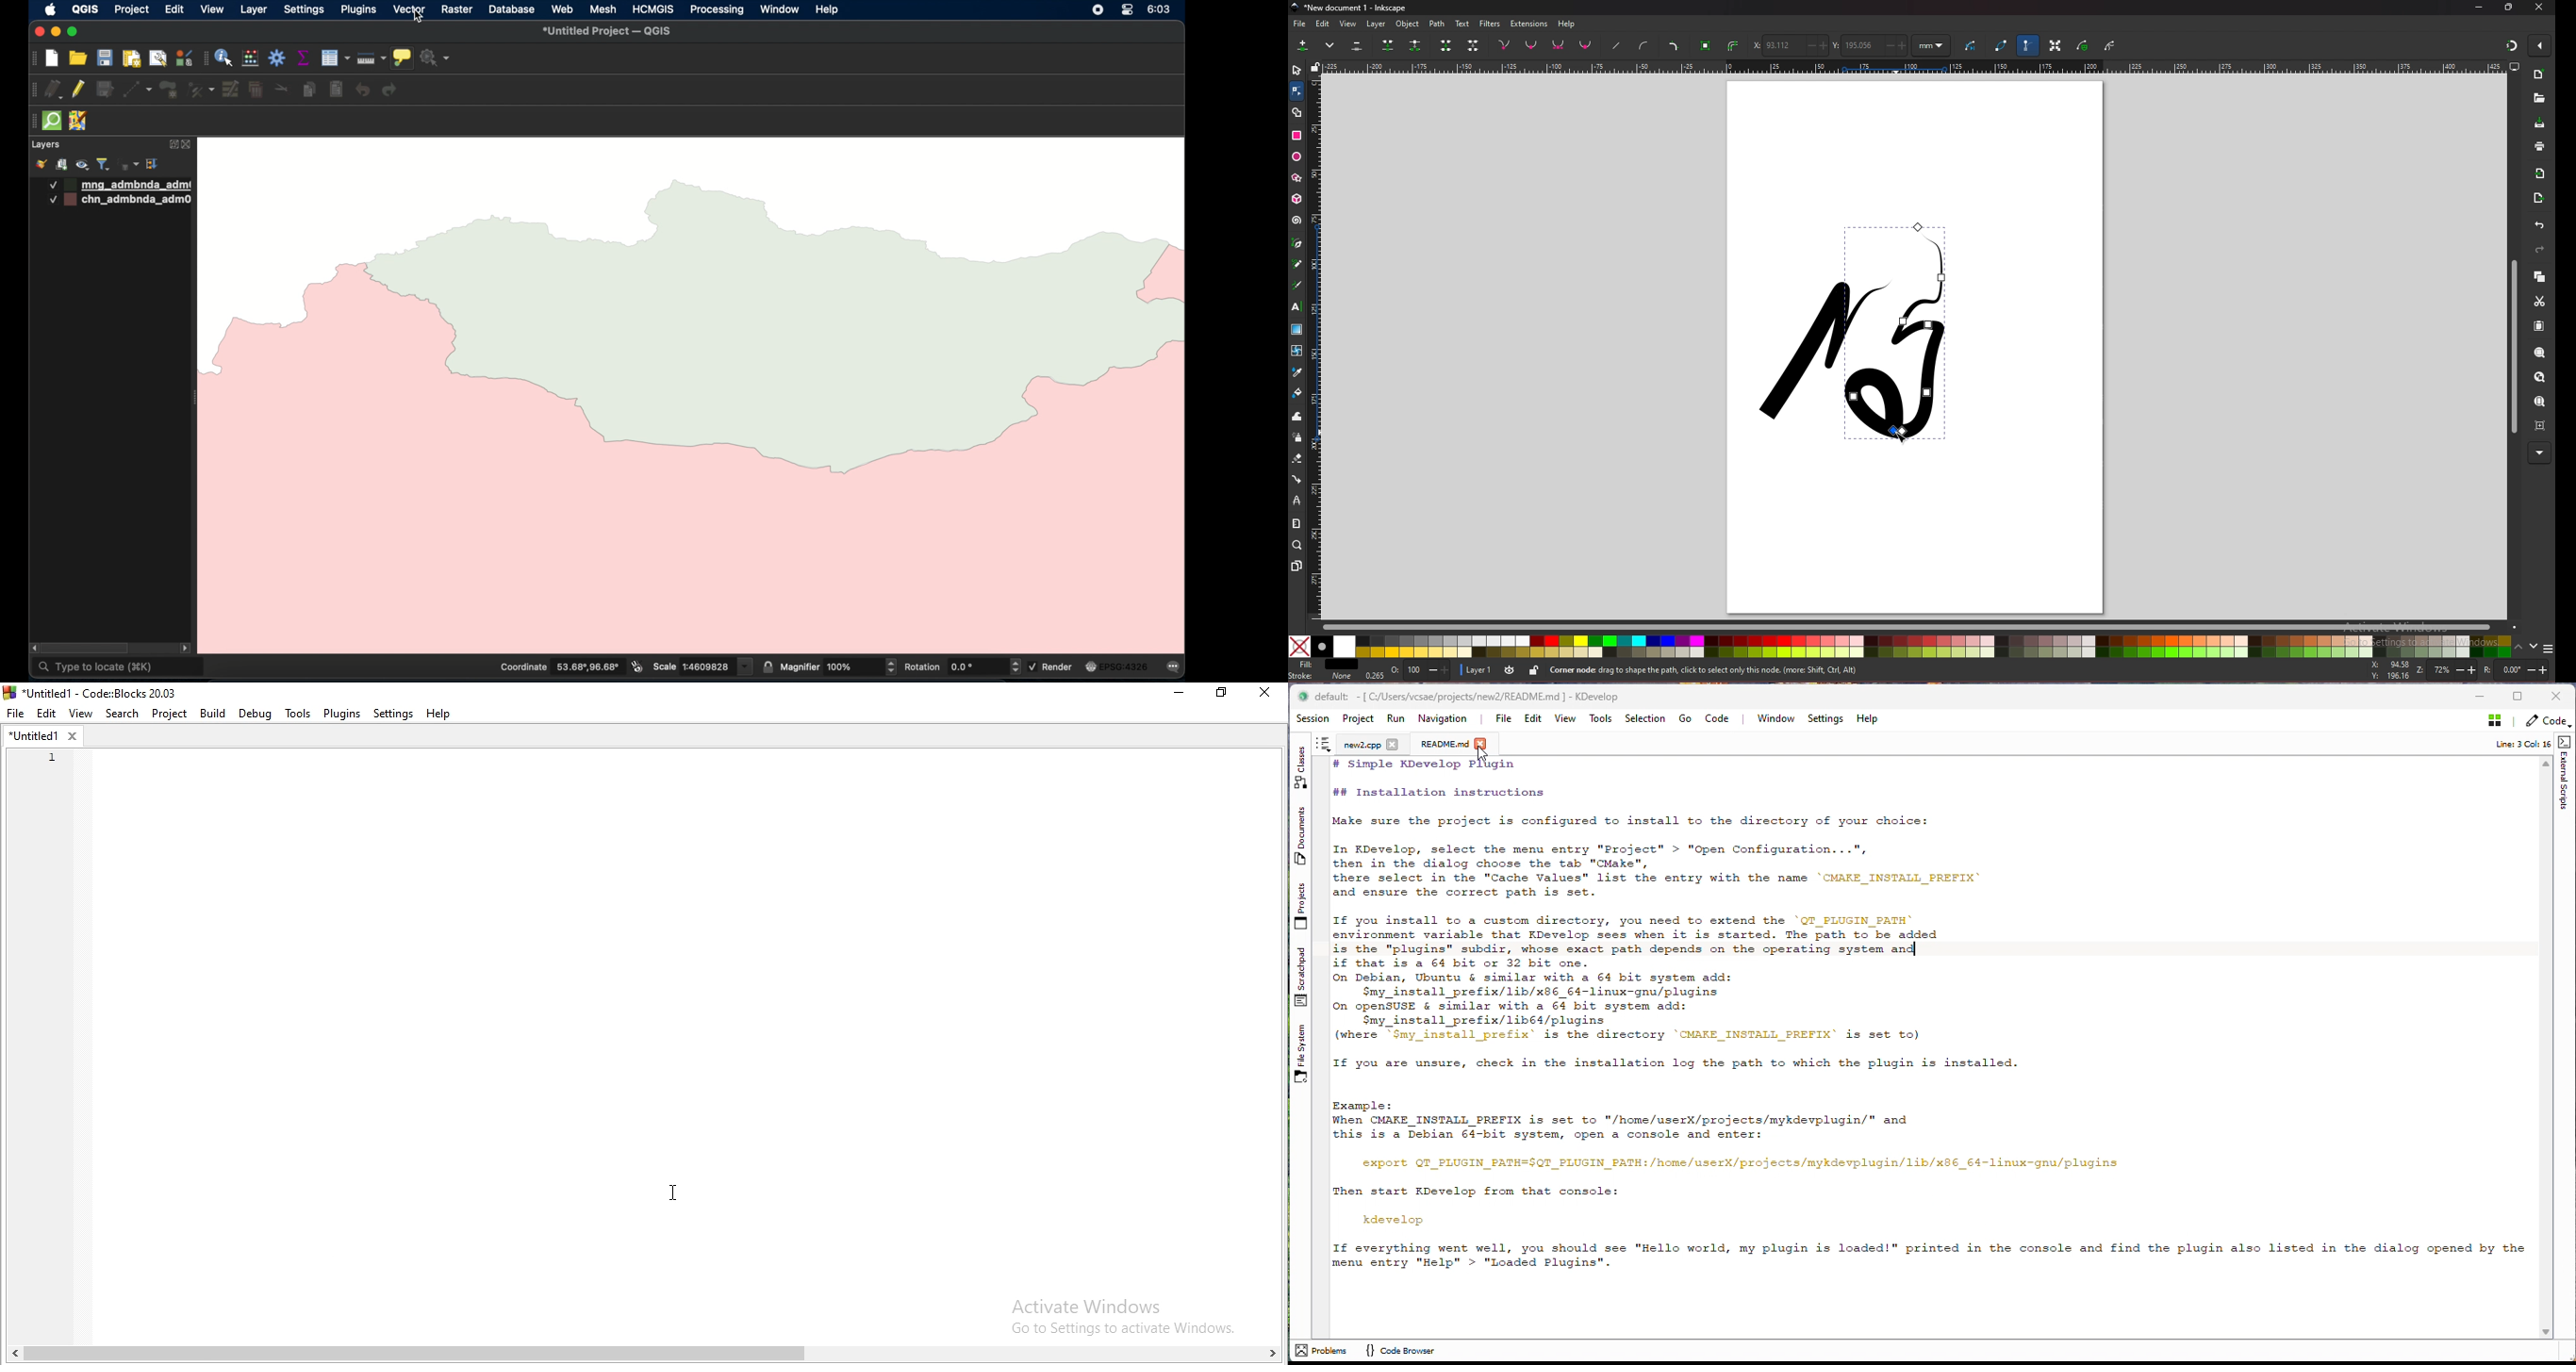 This screenshot has height=1372, width=2576. Describe the element at coordinates (372, 58) in the screenshot. I see `measure line` at that location.